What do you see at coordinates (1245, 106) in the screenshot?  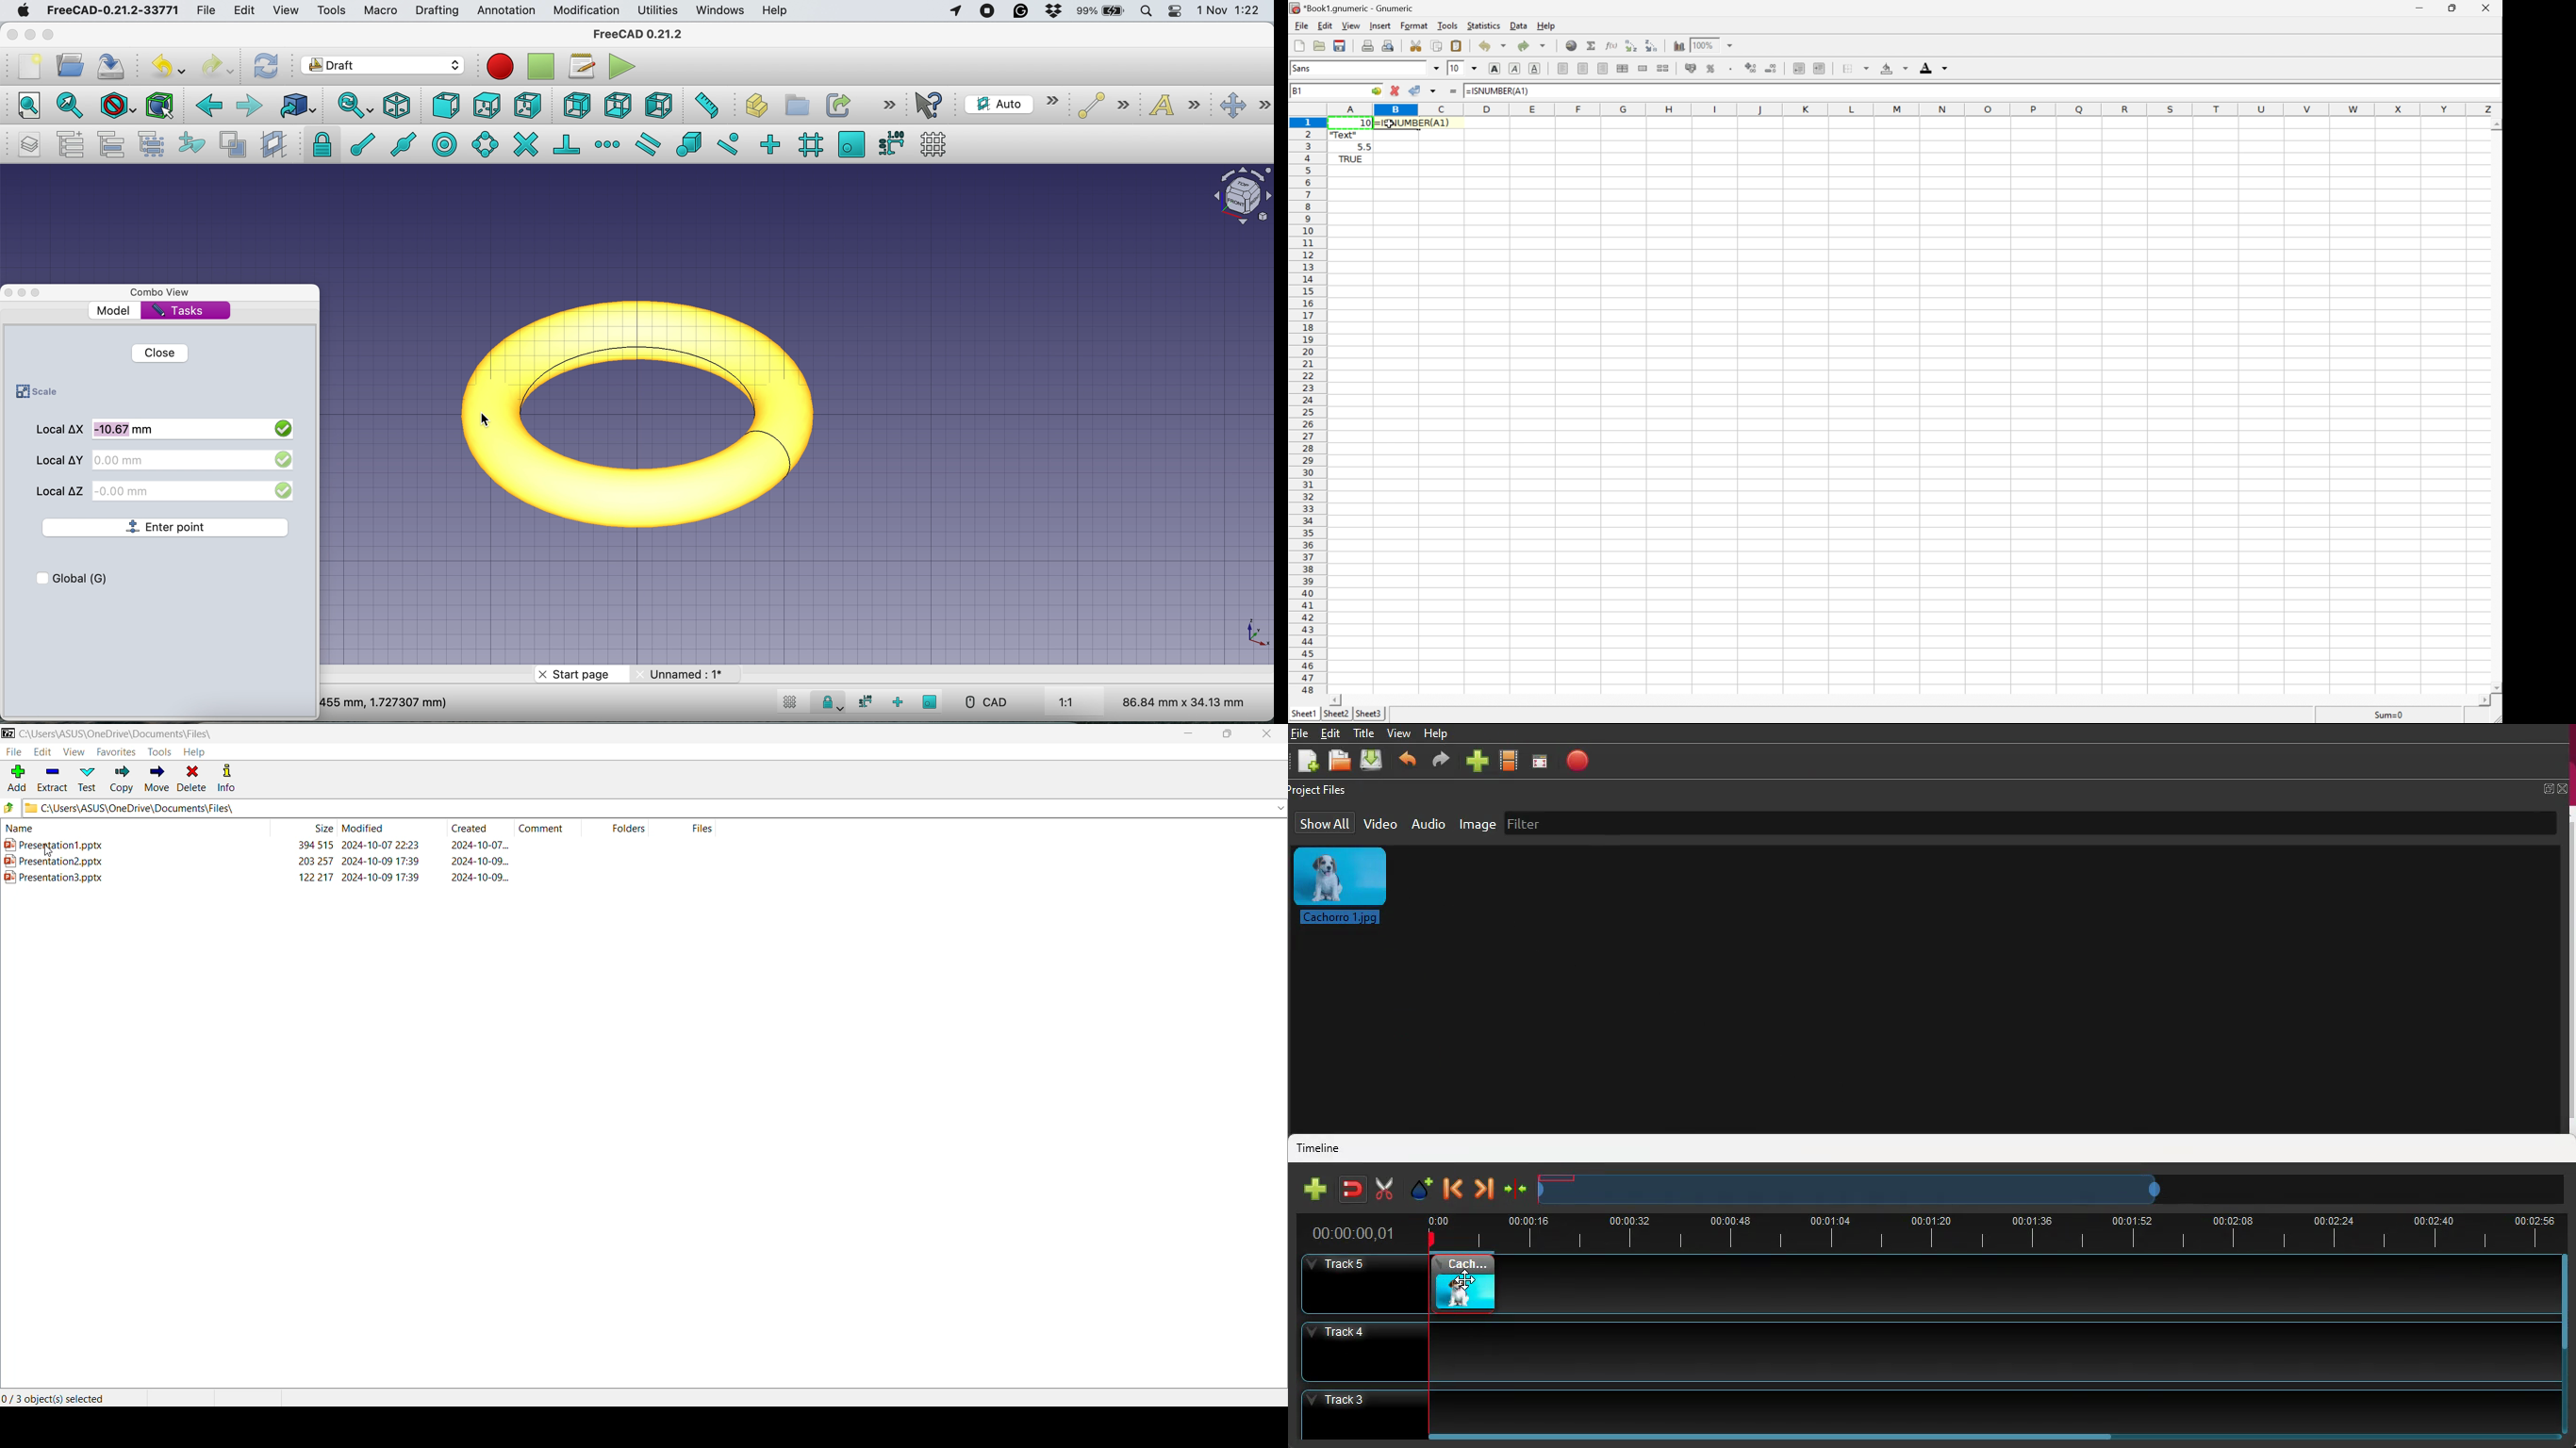 I see `move` at bounding box center [1245, 106].